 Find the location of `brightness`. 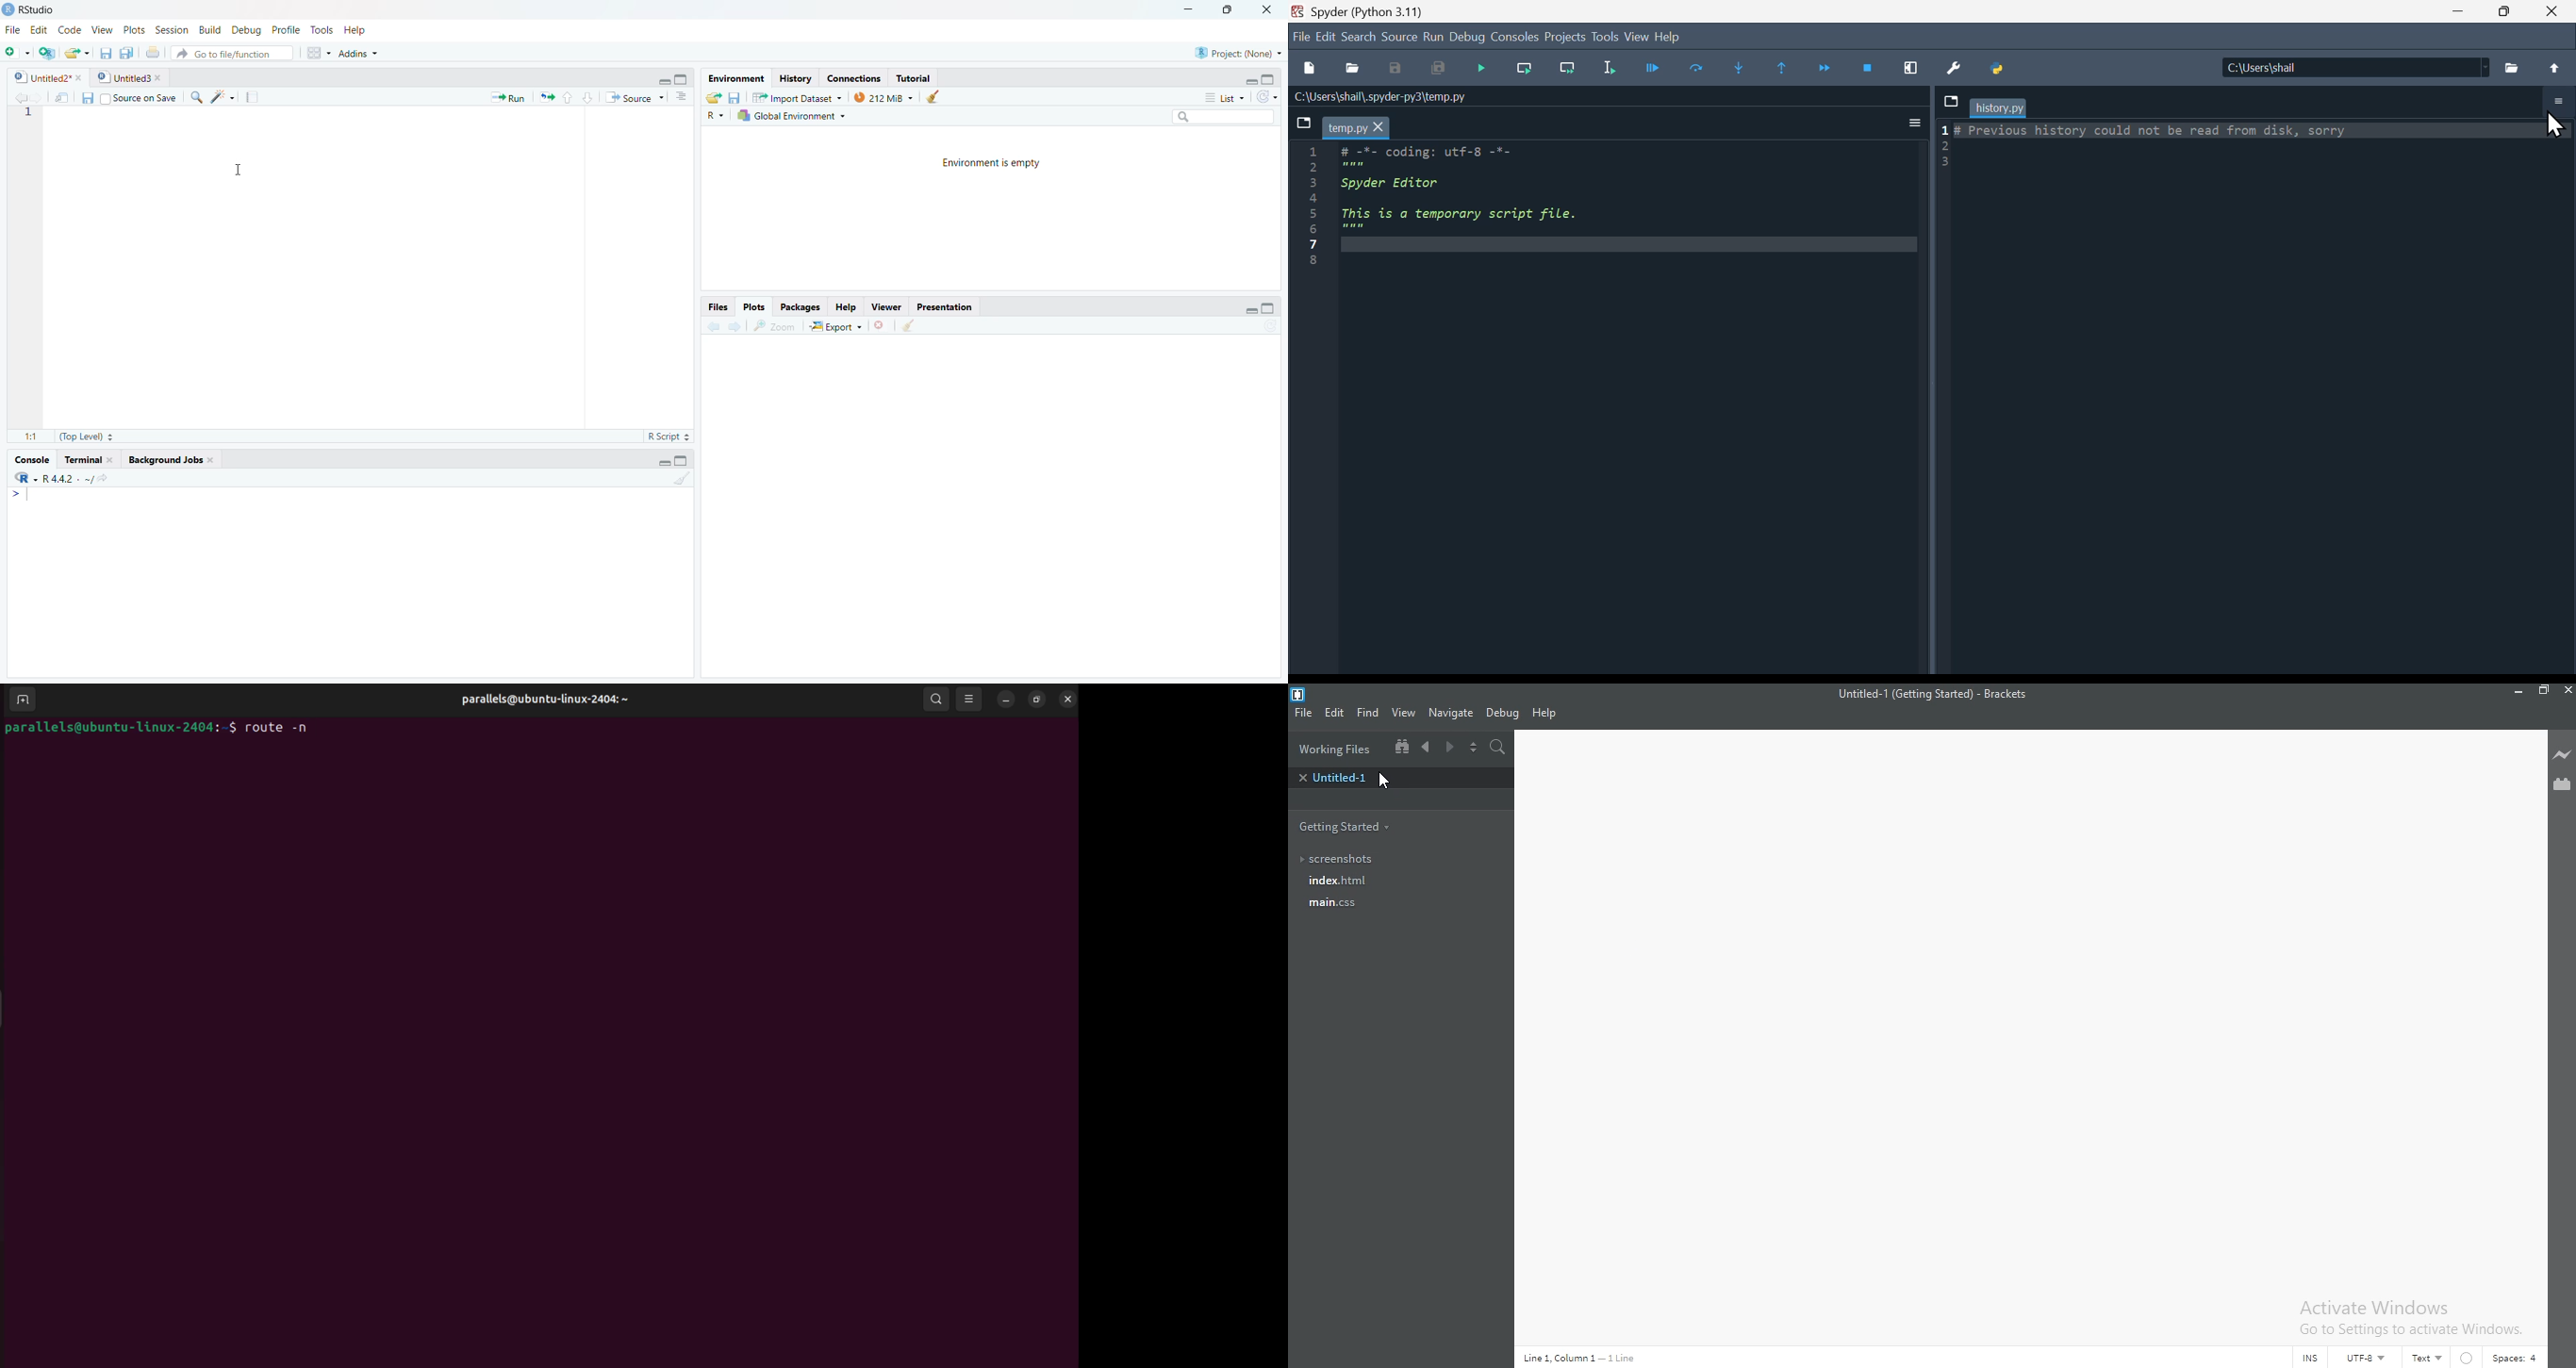

brightness is located at coordinates (224, 98).